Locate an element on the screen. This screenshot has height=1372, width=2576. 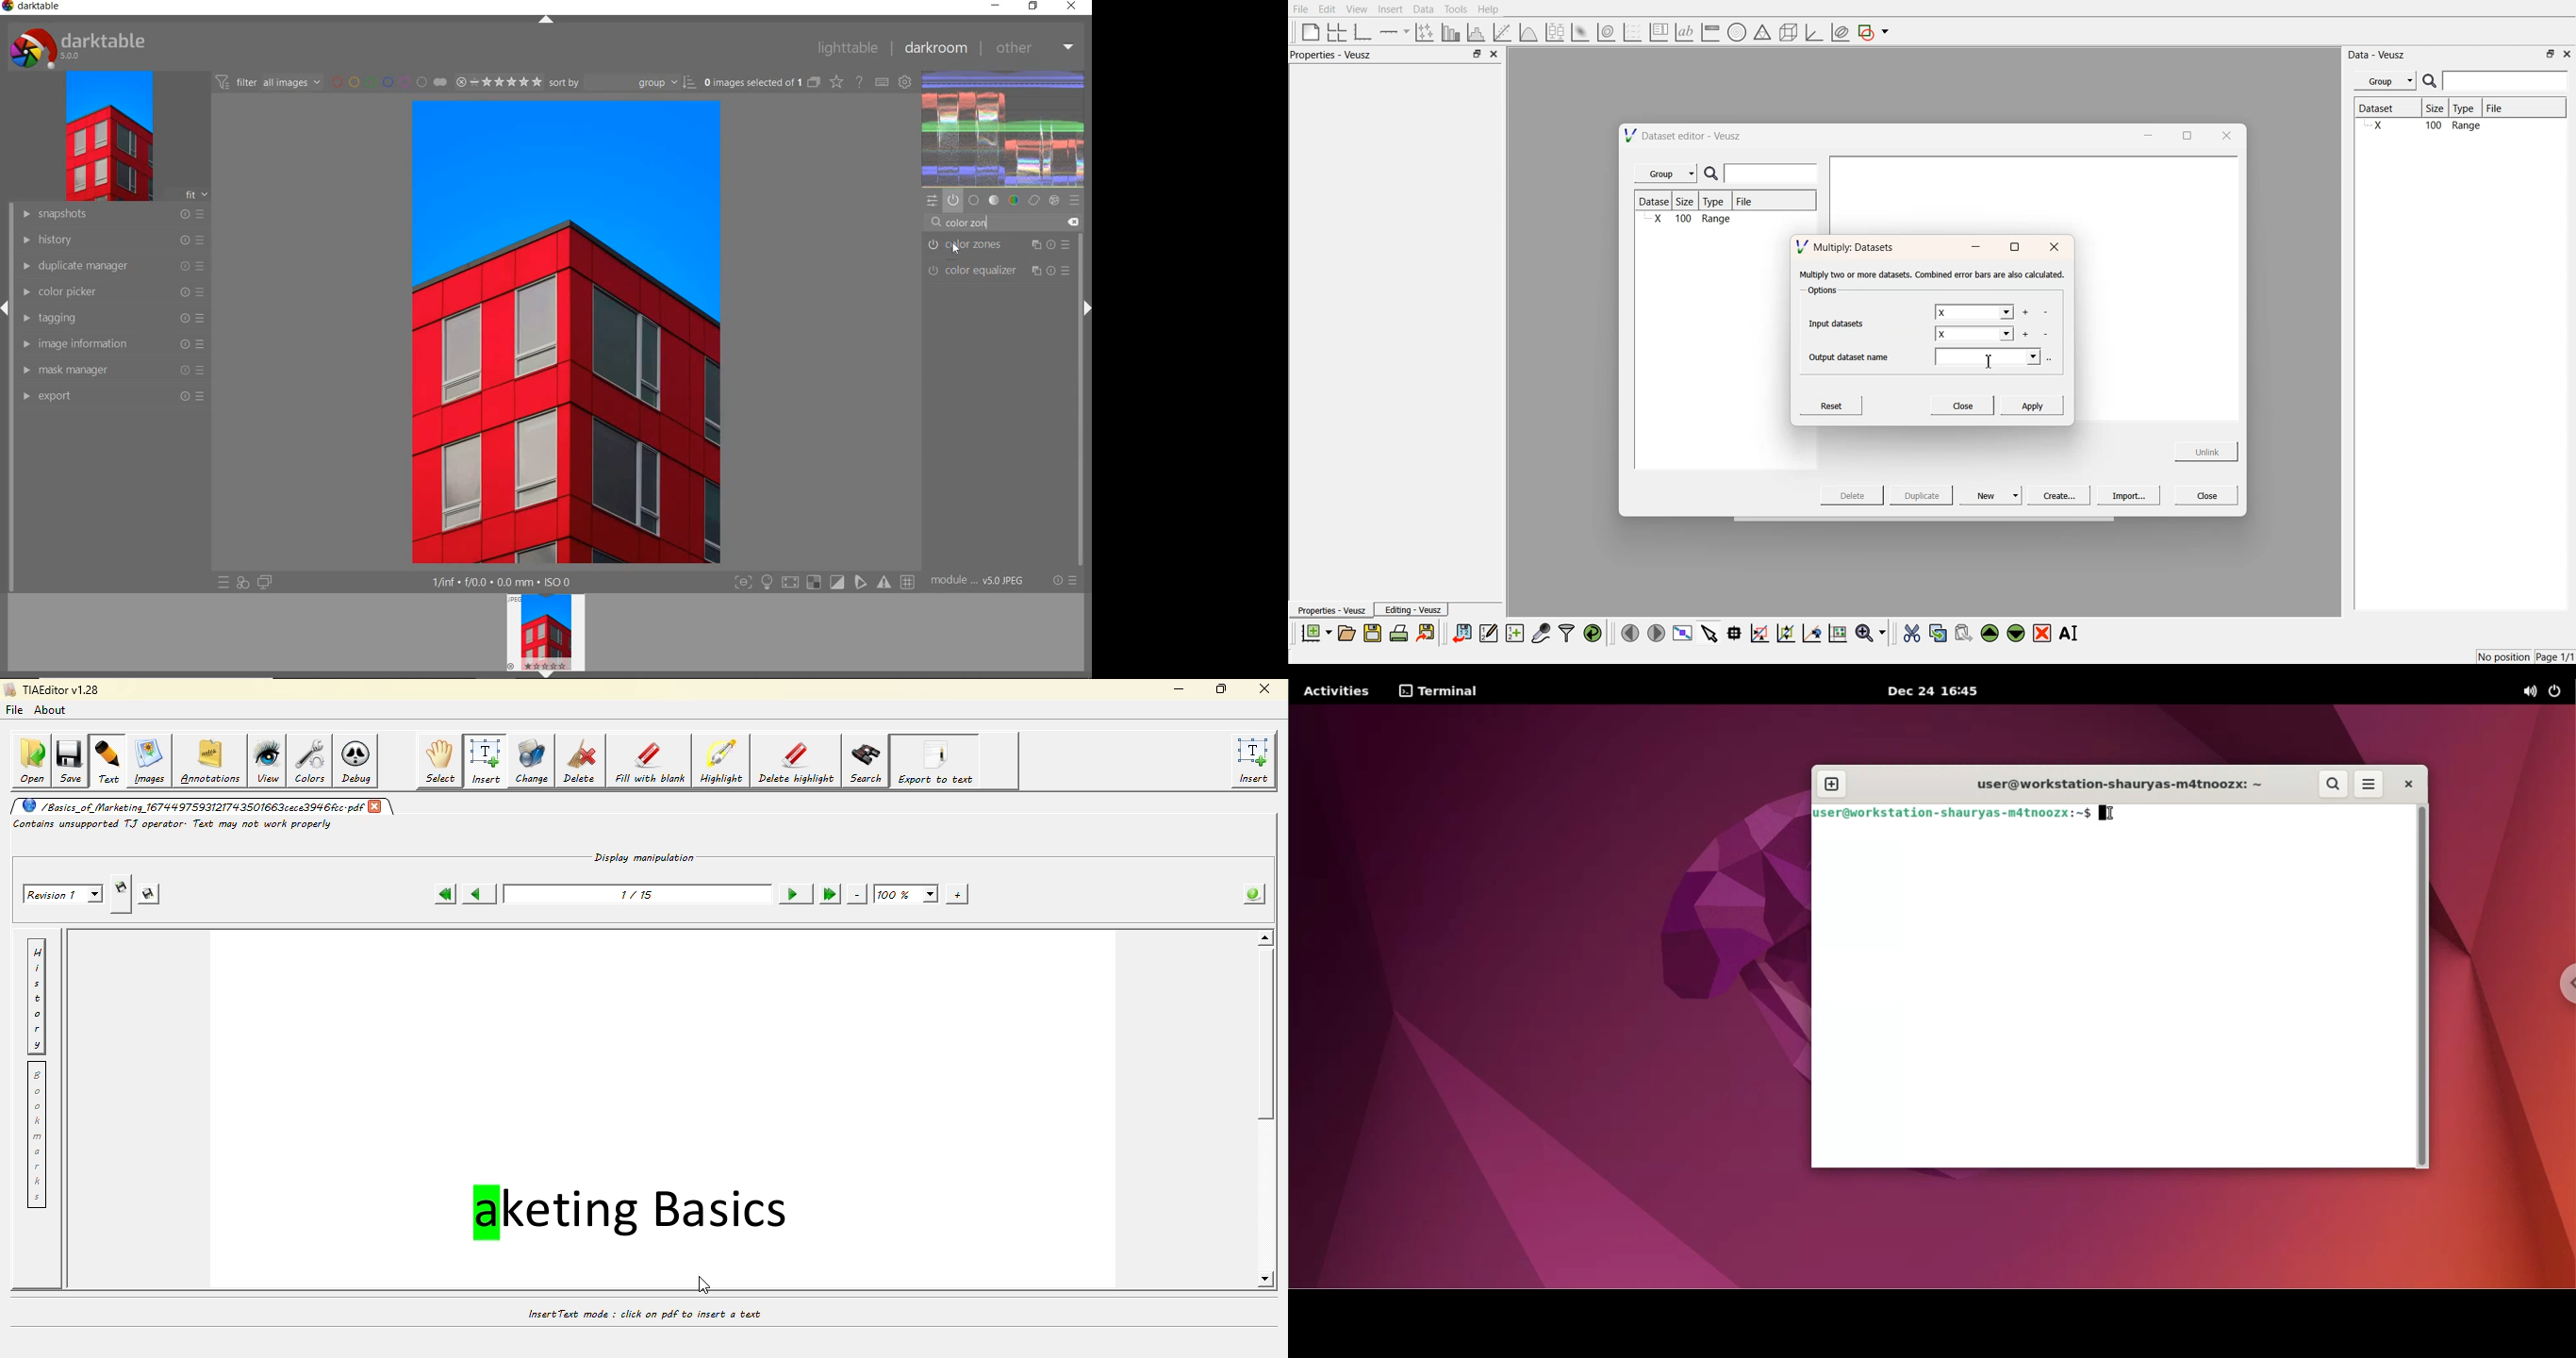
terminal command input box is located at coordinates (2277, 815).